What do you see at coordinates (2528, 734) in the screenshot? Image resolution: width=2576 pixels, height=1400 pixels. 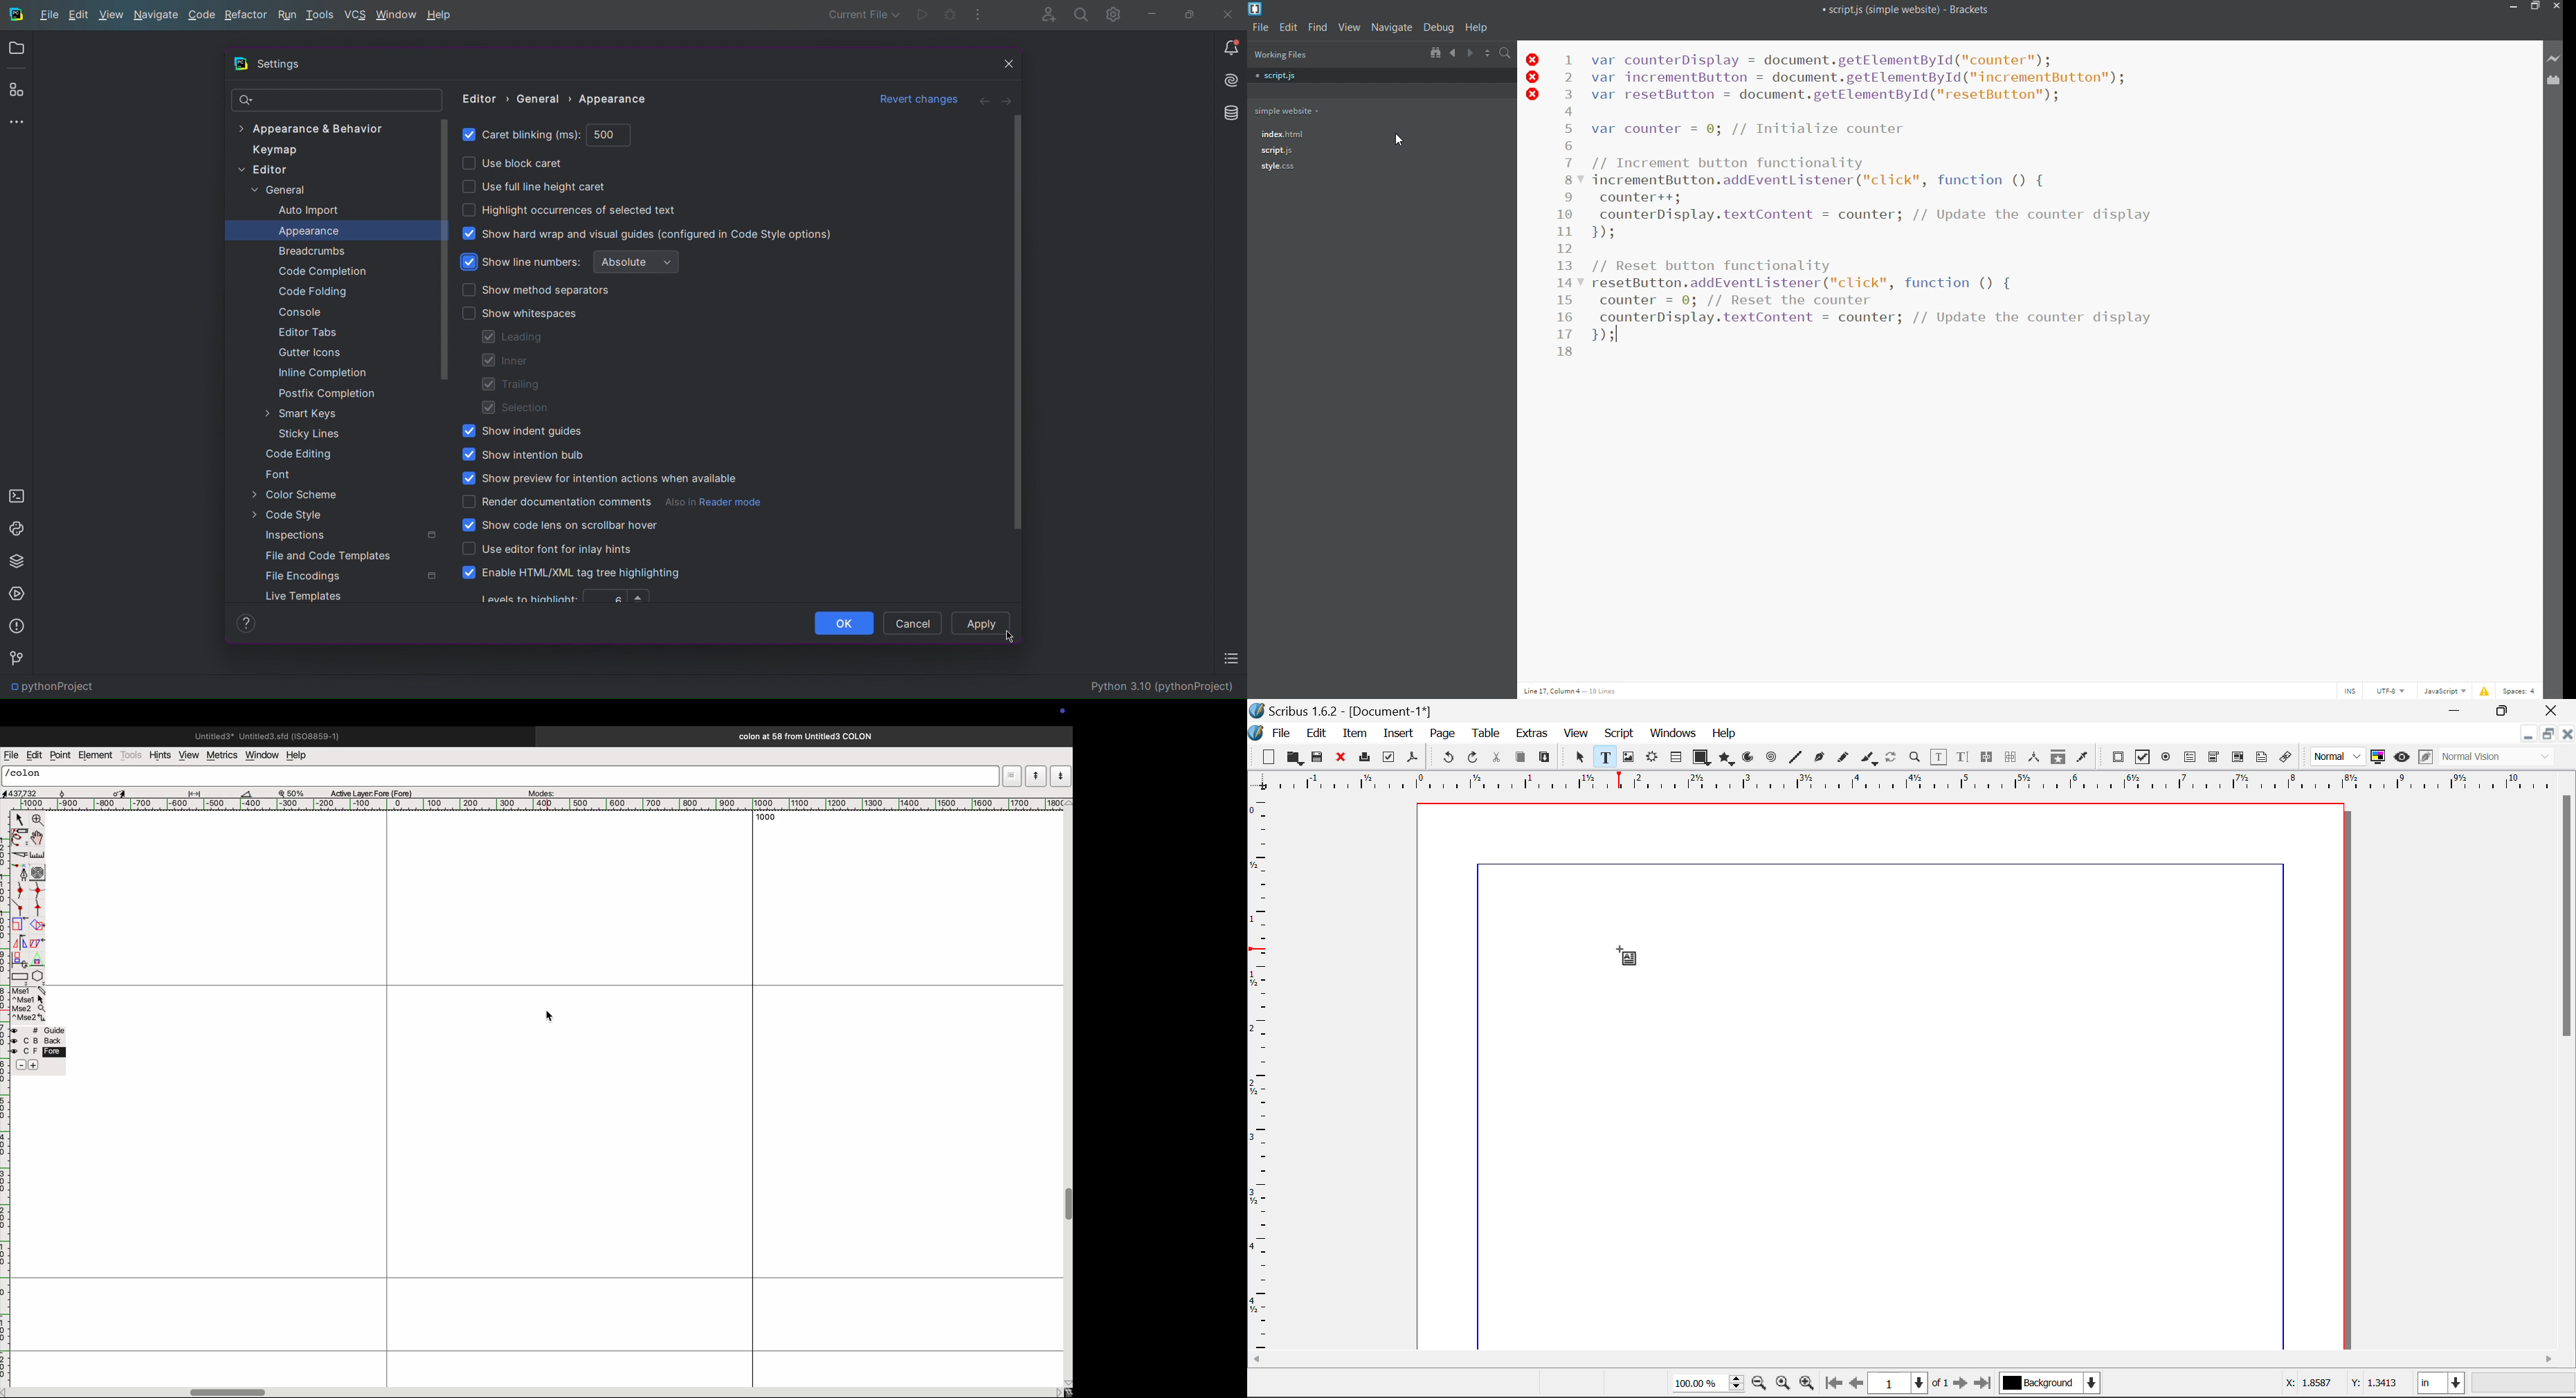 I see `Restore Down` at bounding box center [2528, 734].